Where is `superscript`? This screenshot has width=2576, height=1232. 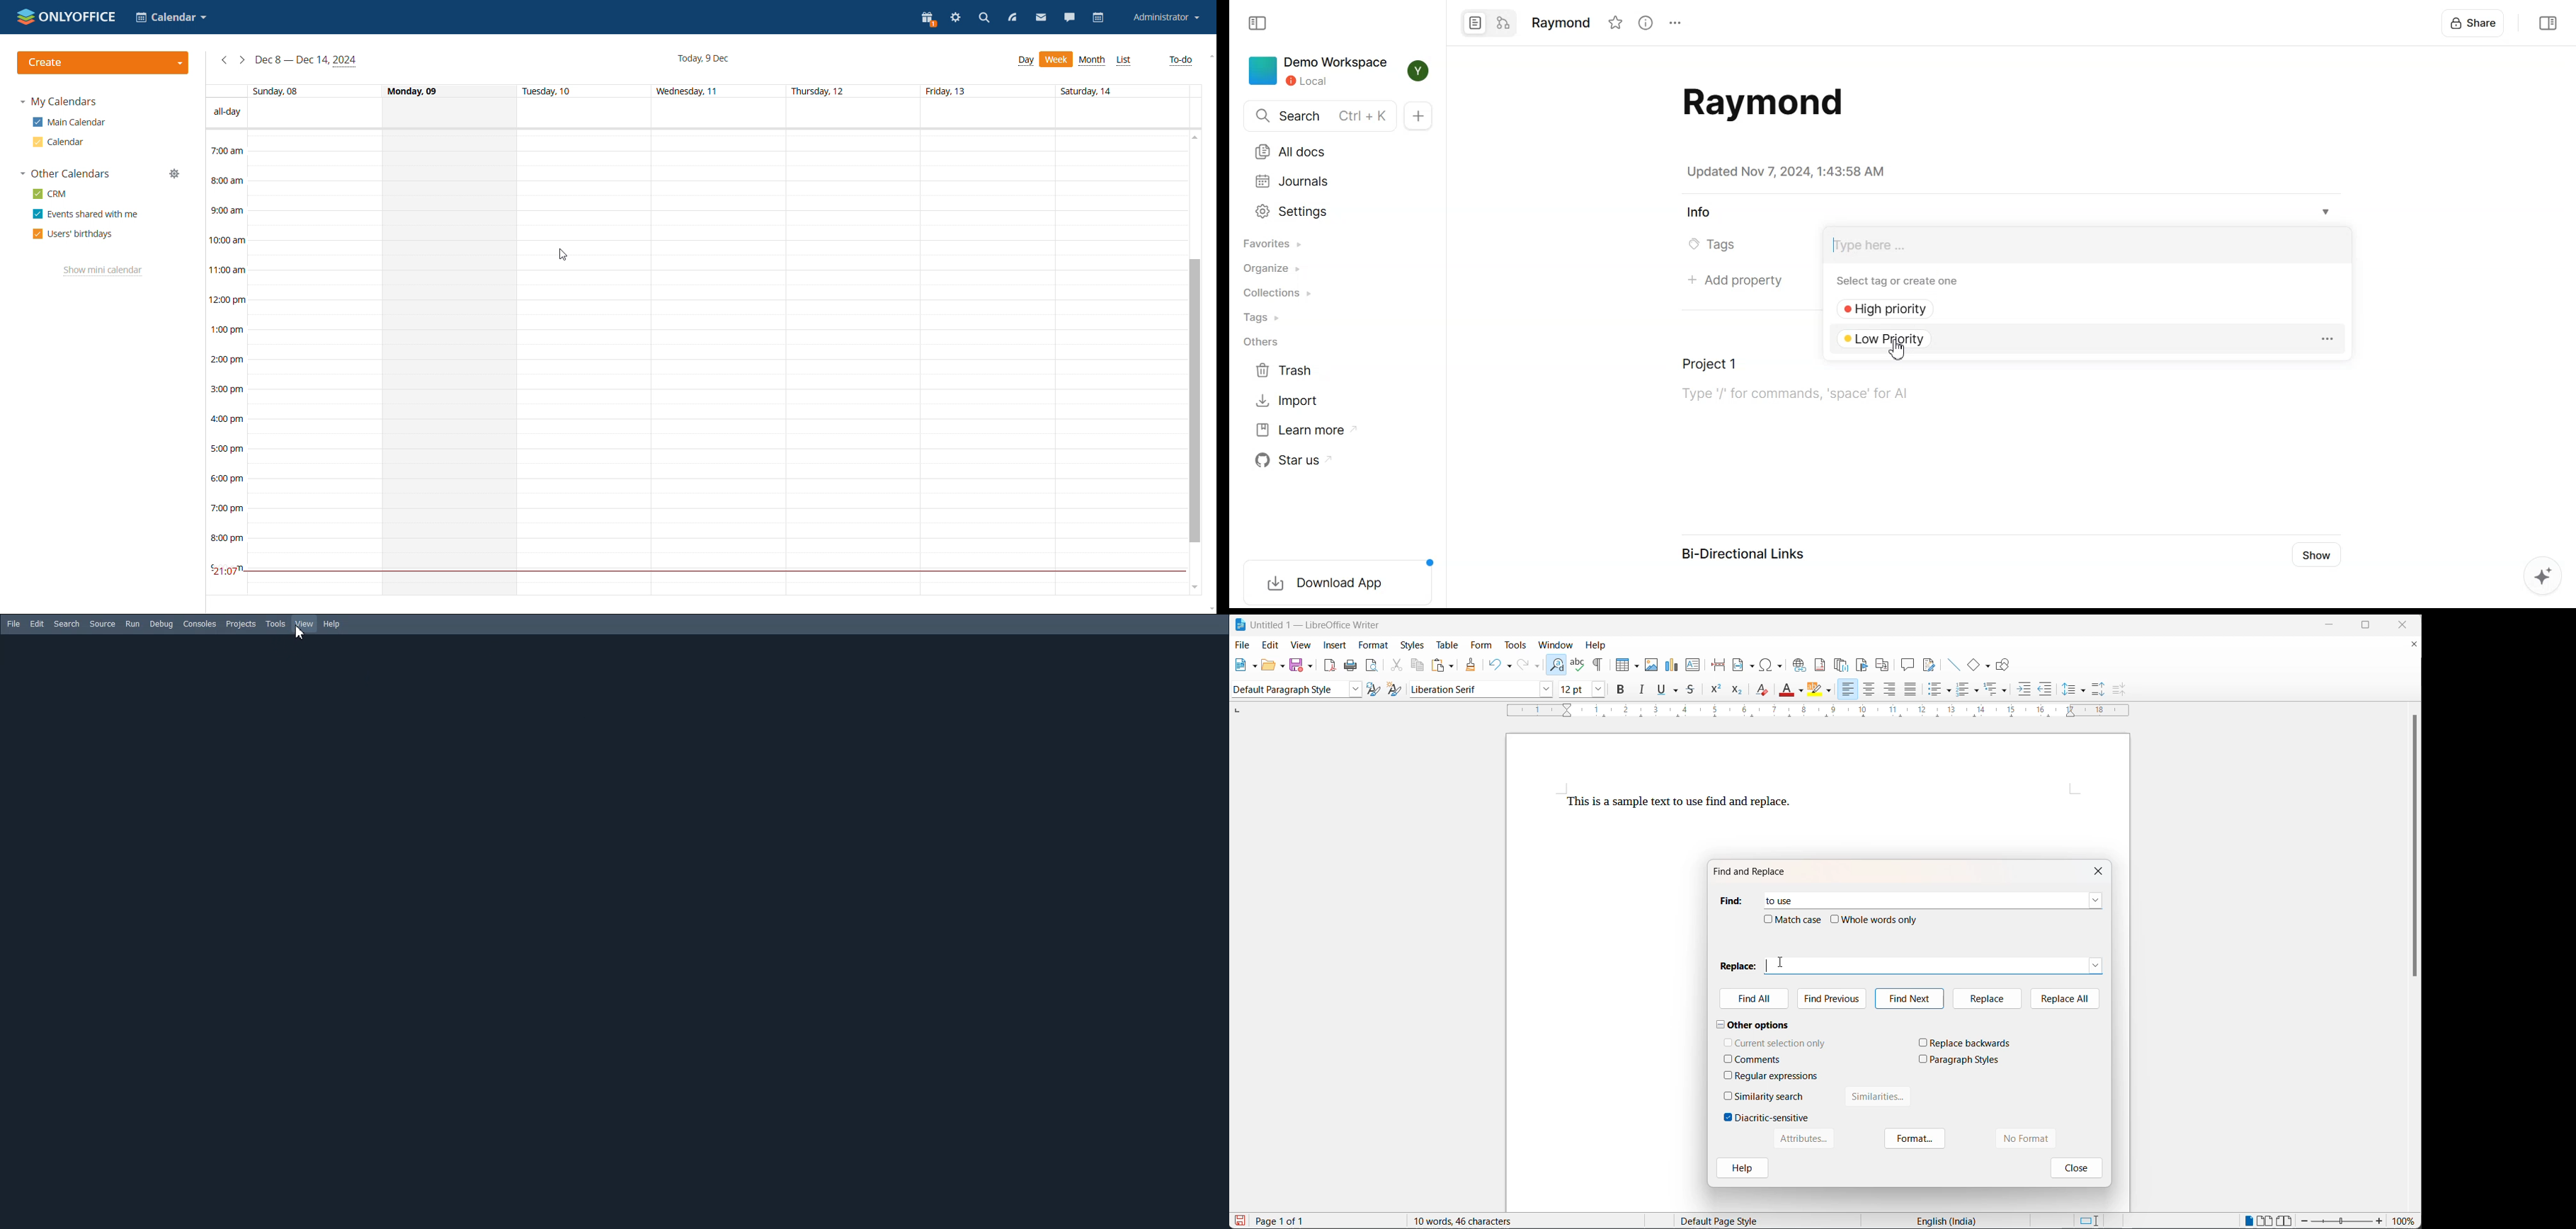
superscript is located at coordinates (1715, 692).